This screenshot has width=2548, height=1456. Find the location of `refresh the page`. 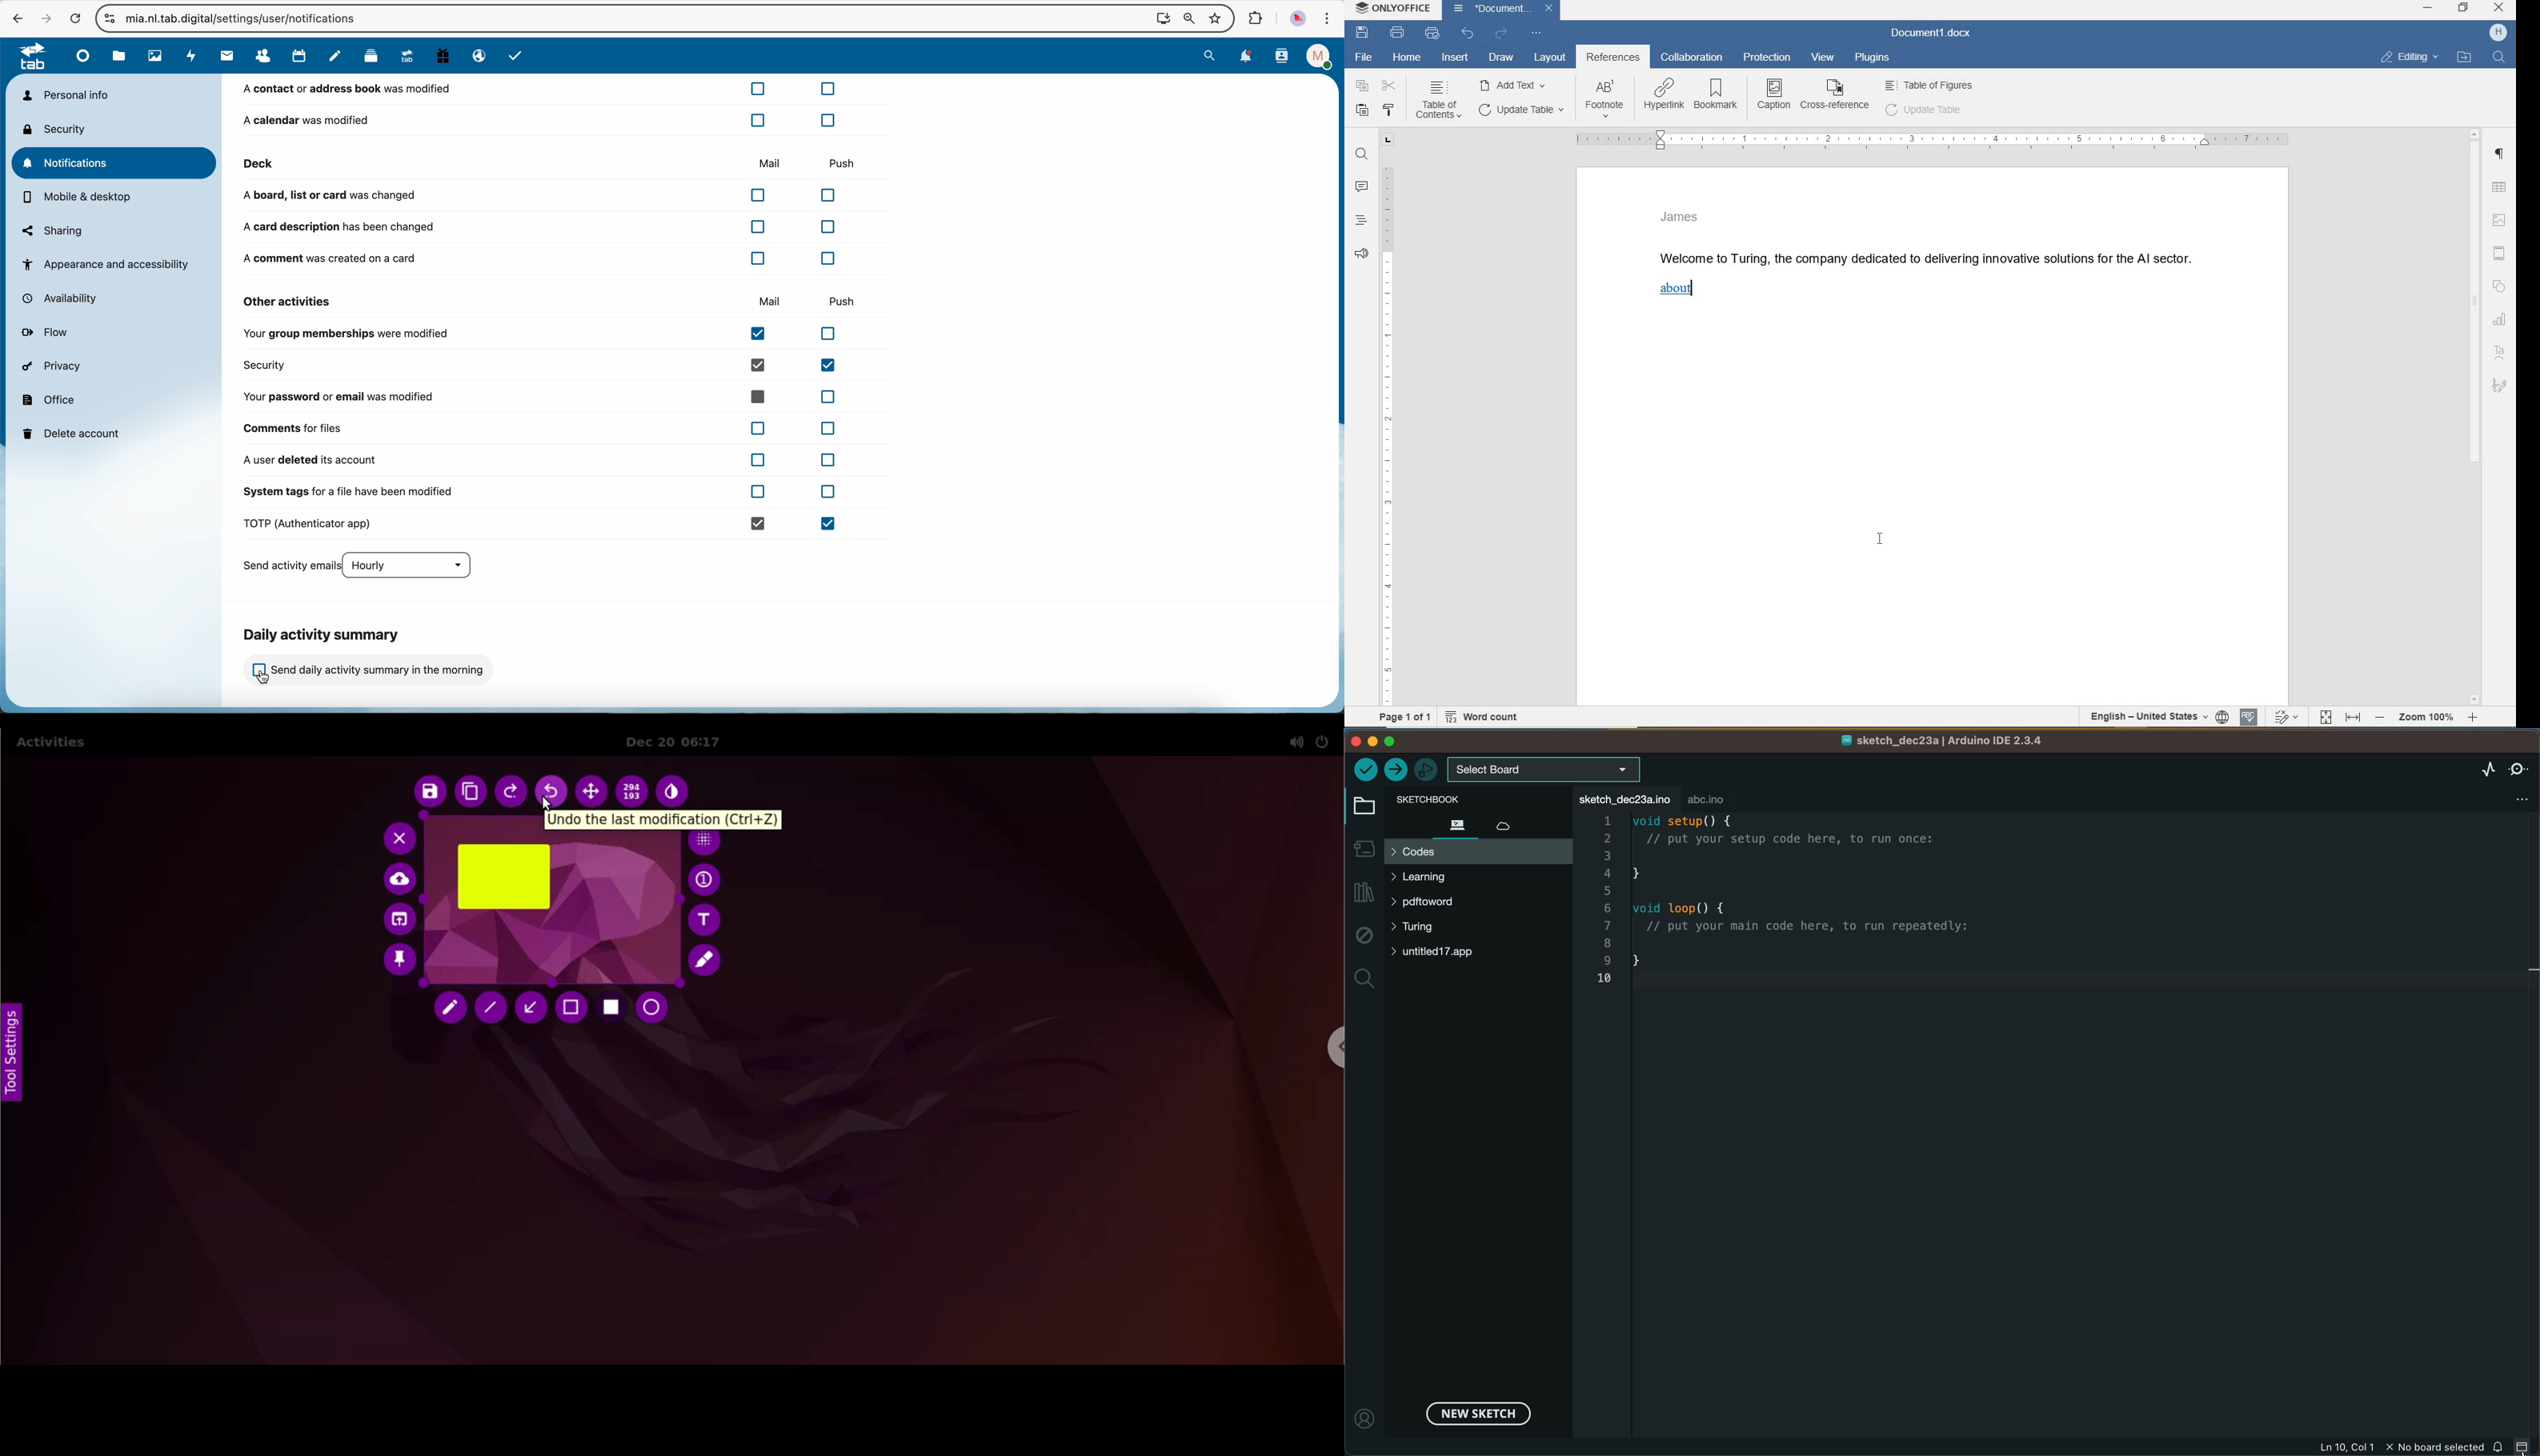

refresh the page is located at coordinates (75, 18).